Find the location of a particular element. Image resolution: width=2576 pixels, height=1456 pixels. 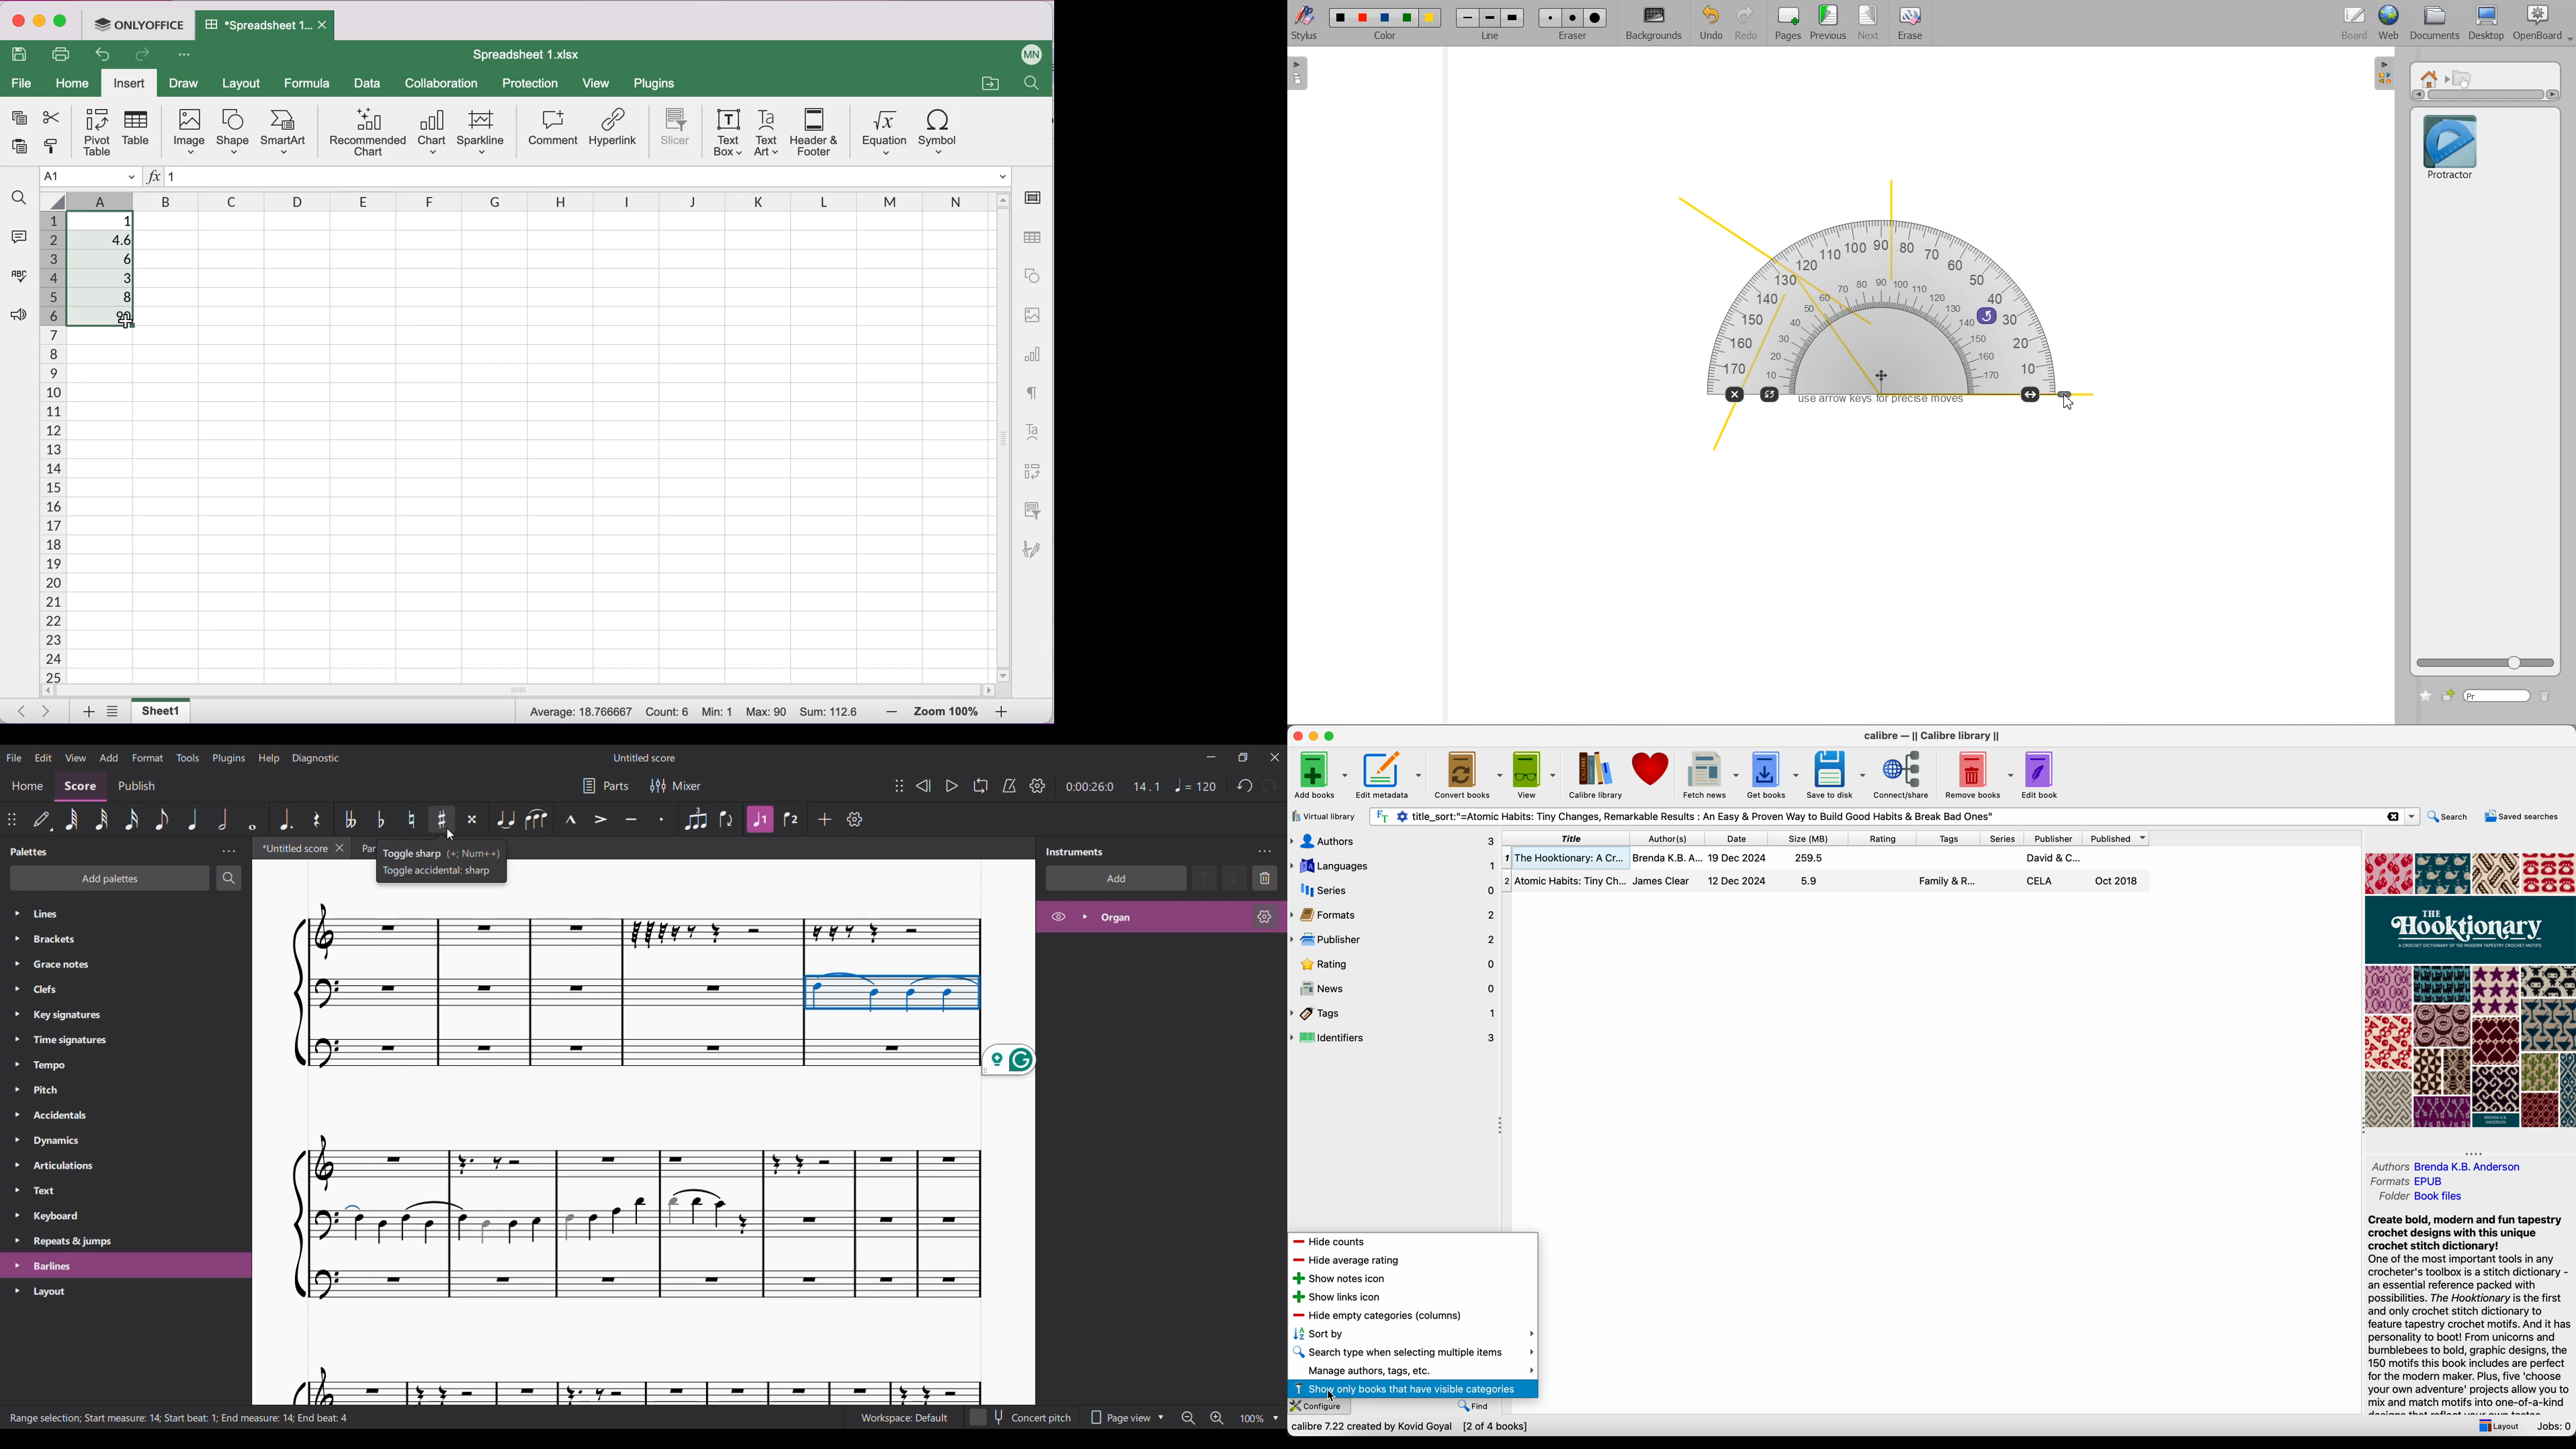

Marcato is located at coordinates (570, 819).